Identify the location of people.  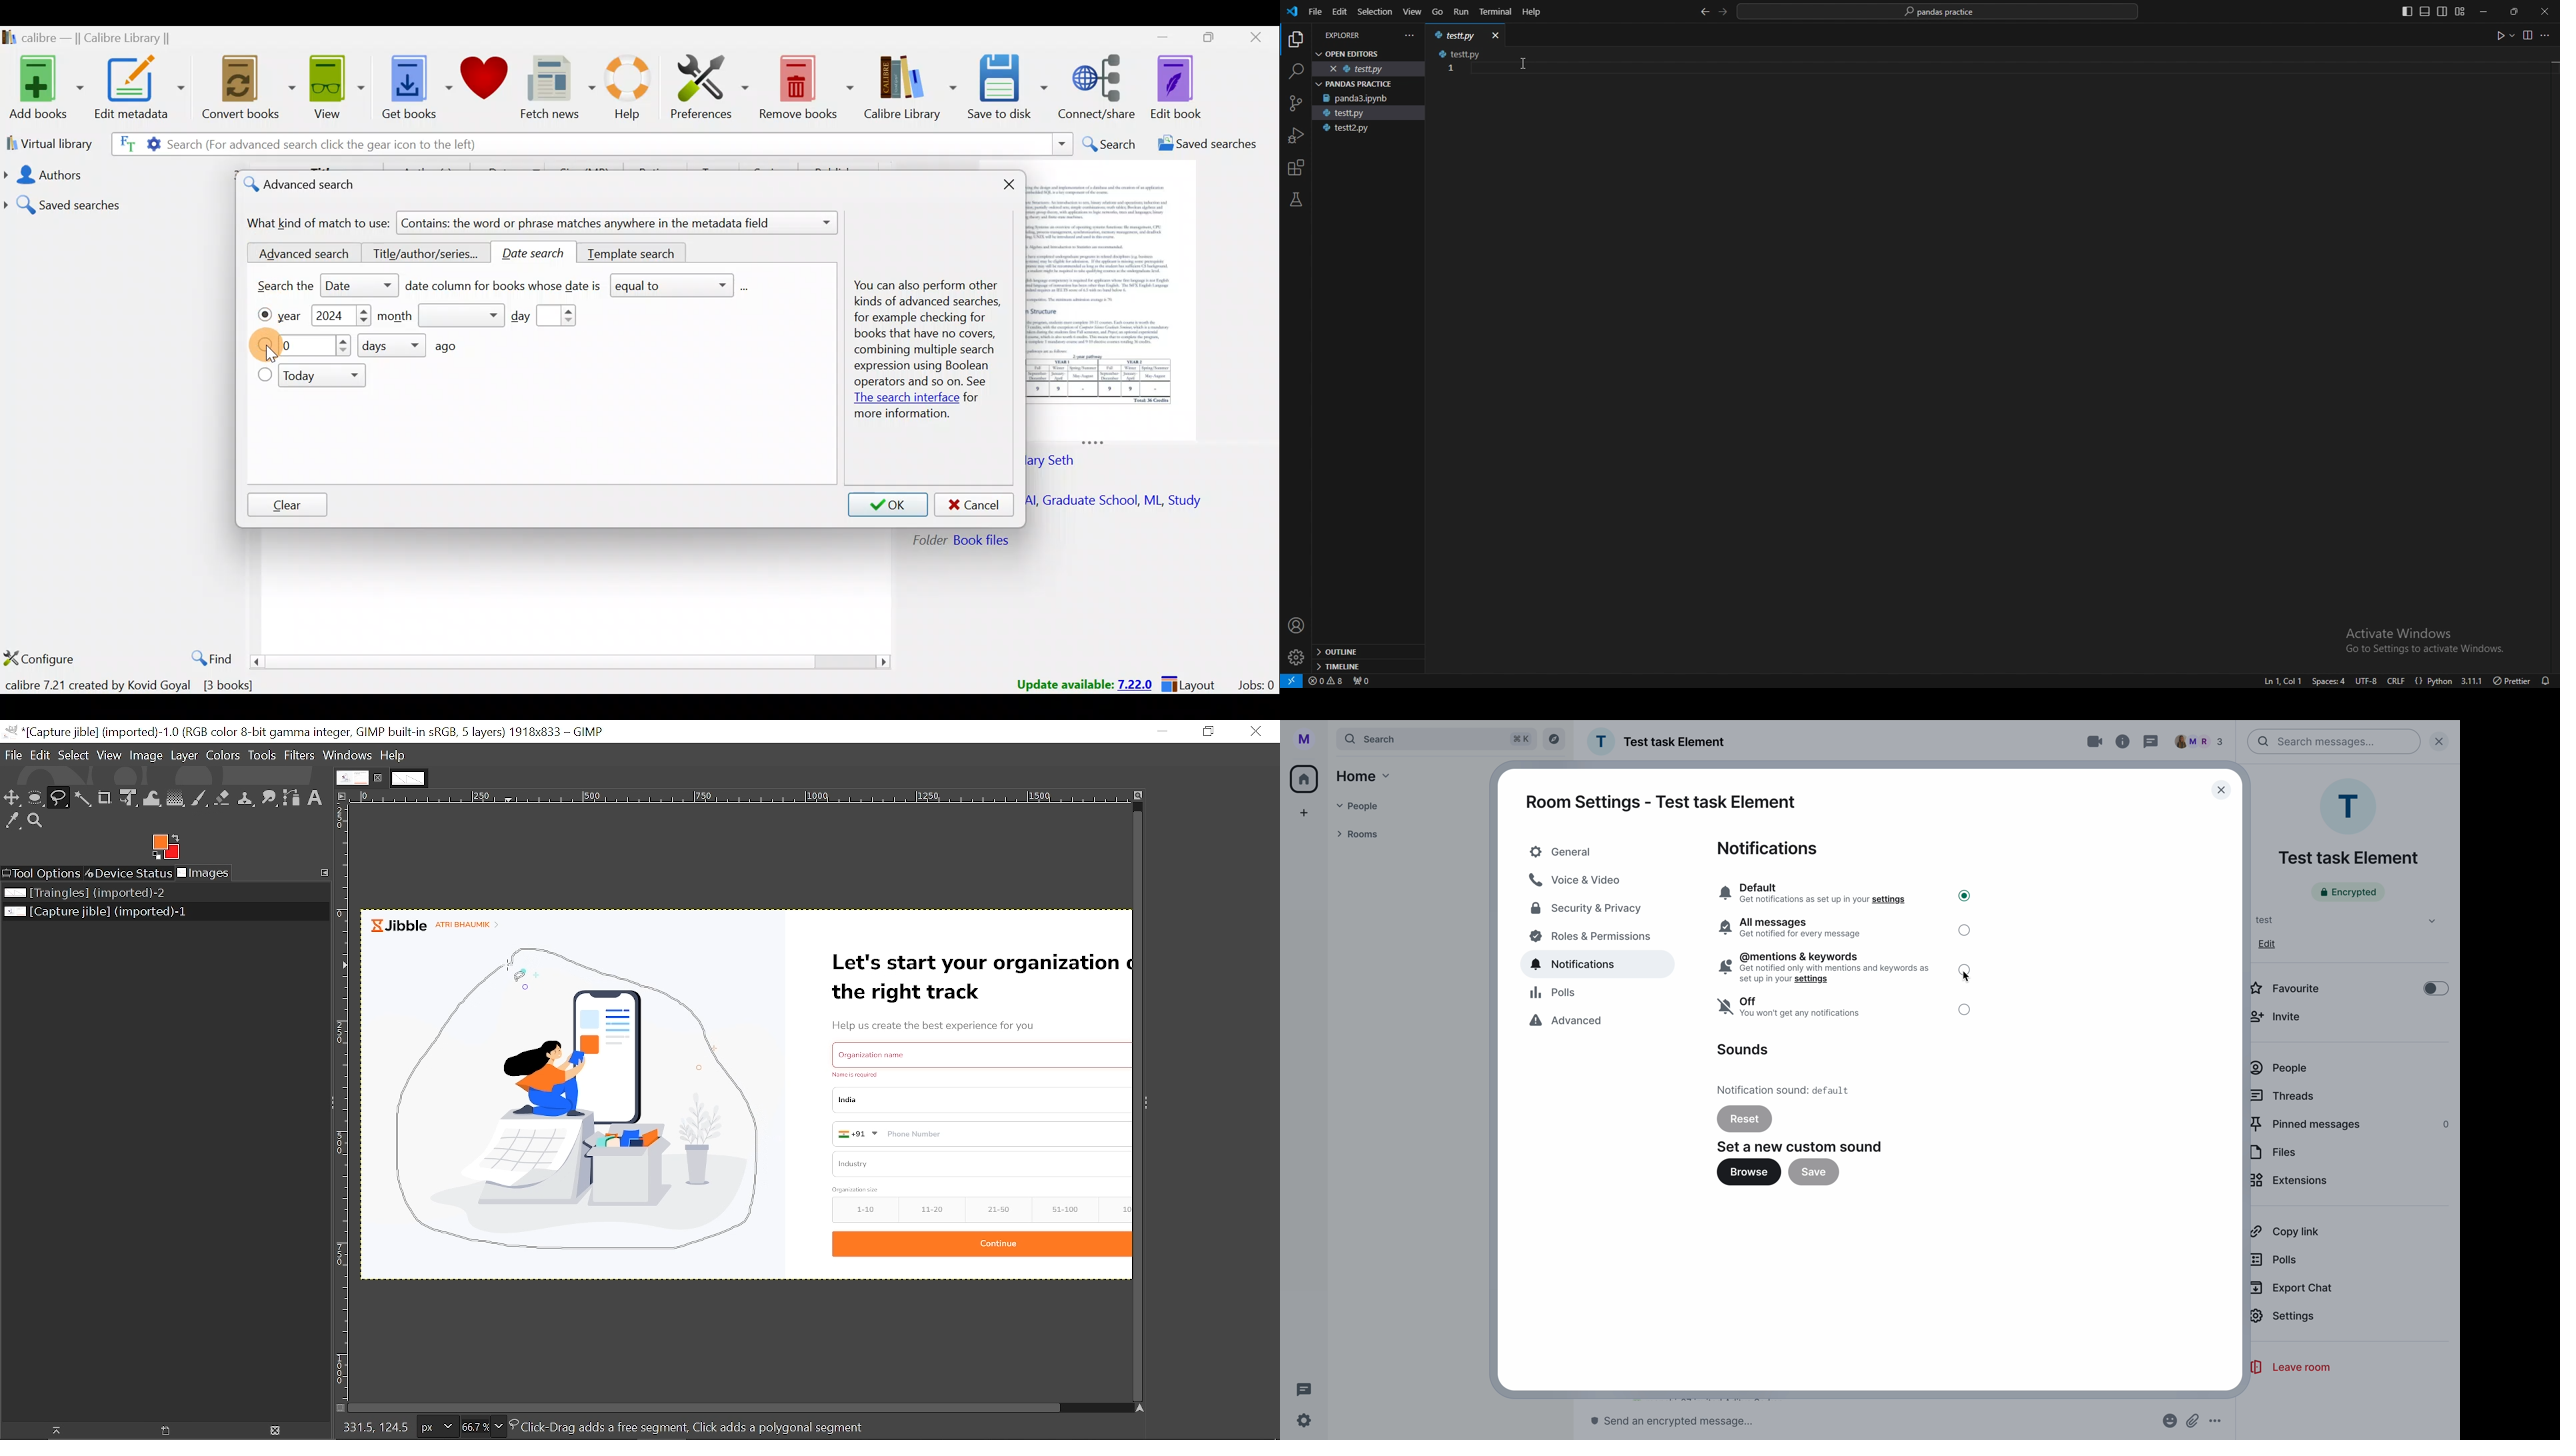
(2279, 1068).